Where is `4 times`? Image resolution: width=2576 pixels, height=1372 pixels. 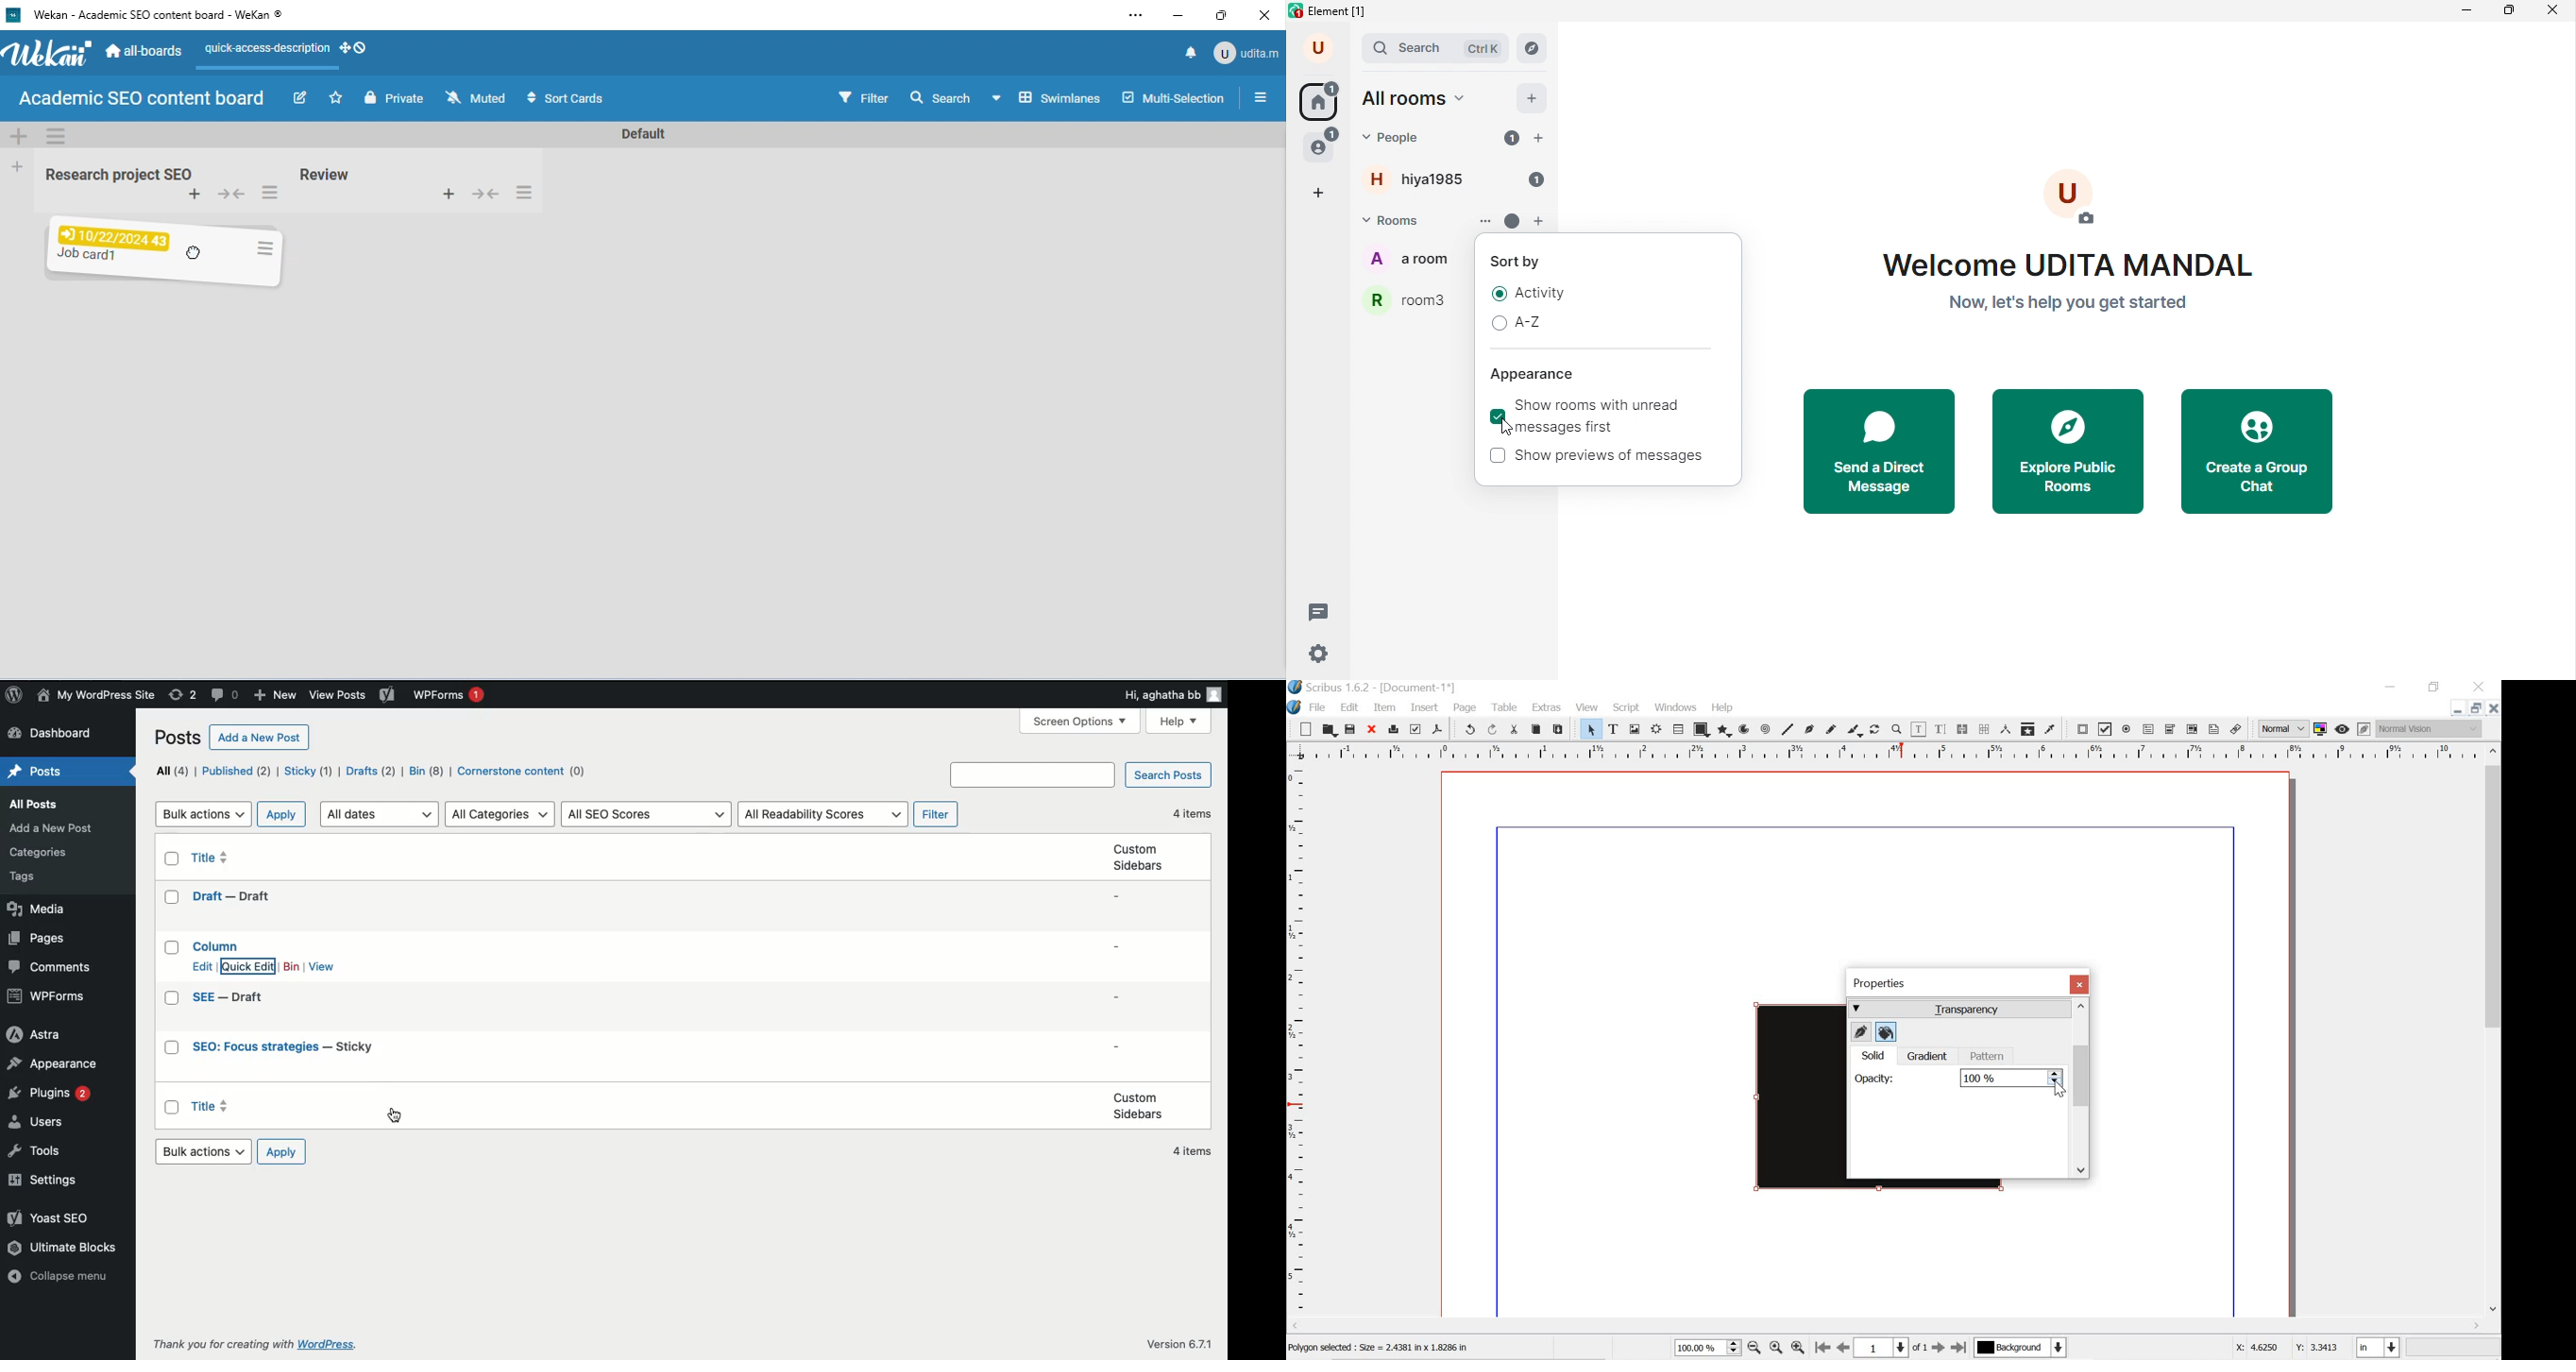
4 times is located at coordinates (1196, 1152).